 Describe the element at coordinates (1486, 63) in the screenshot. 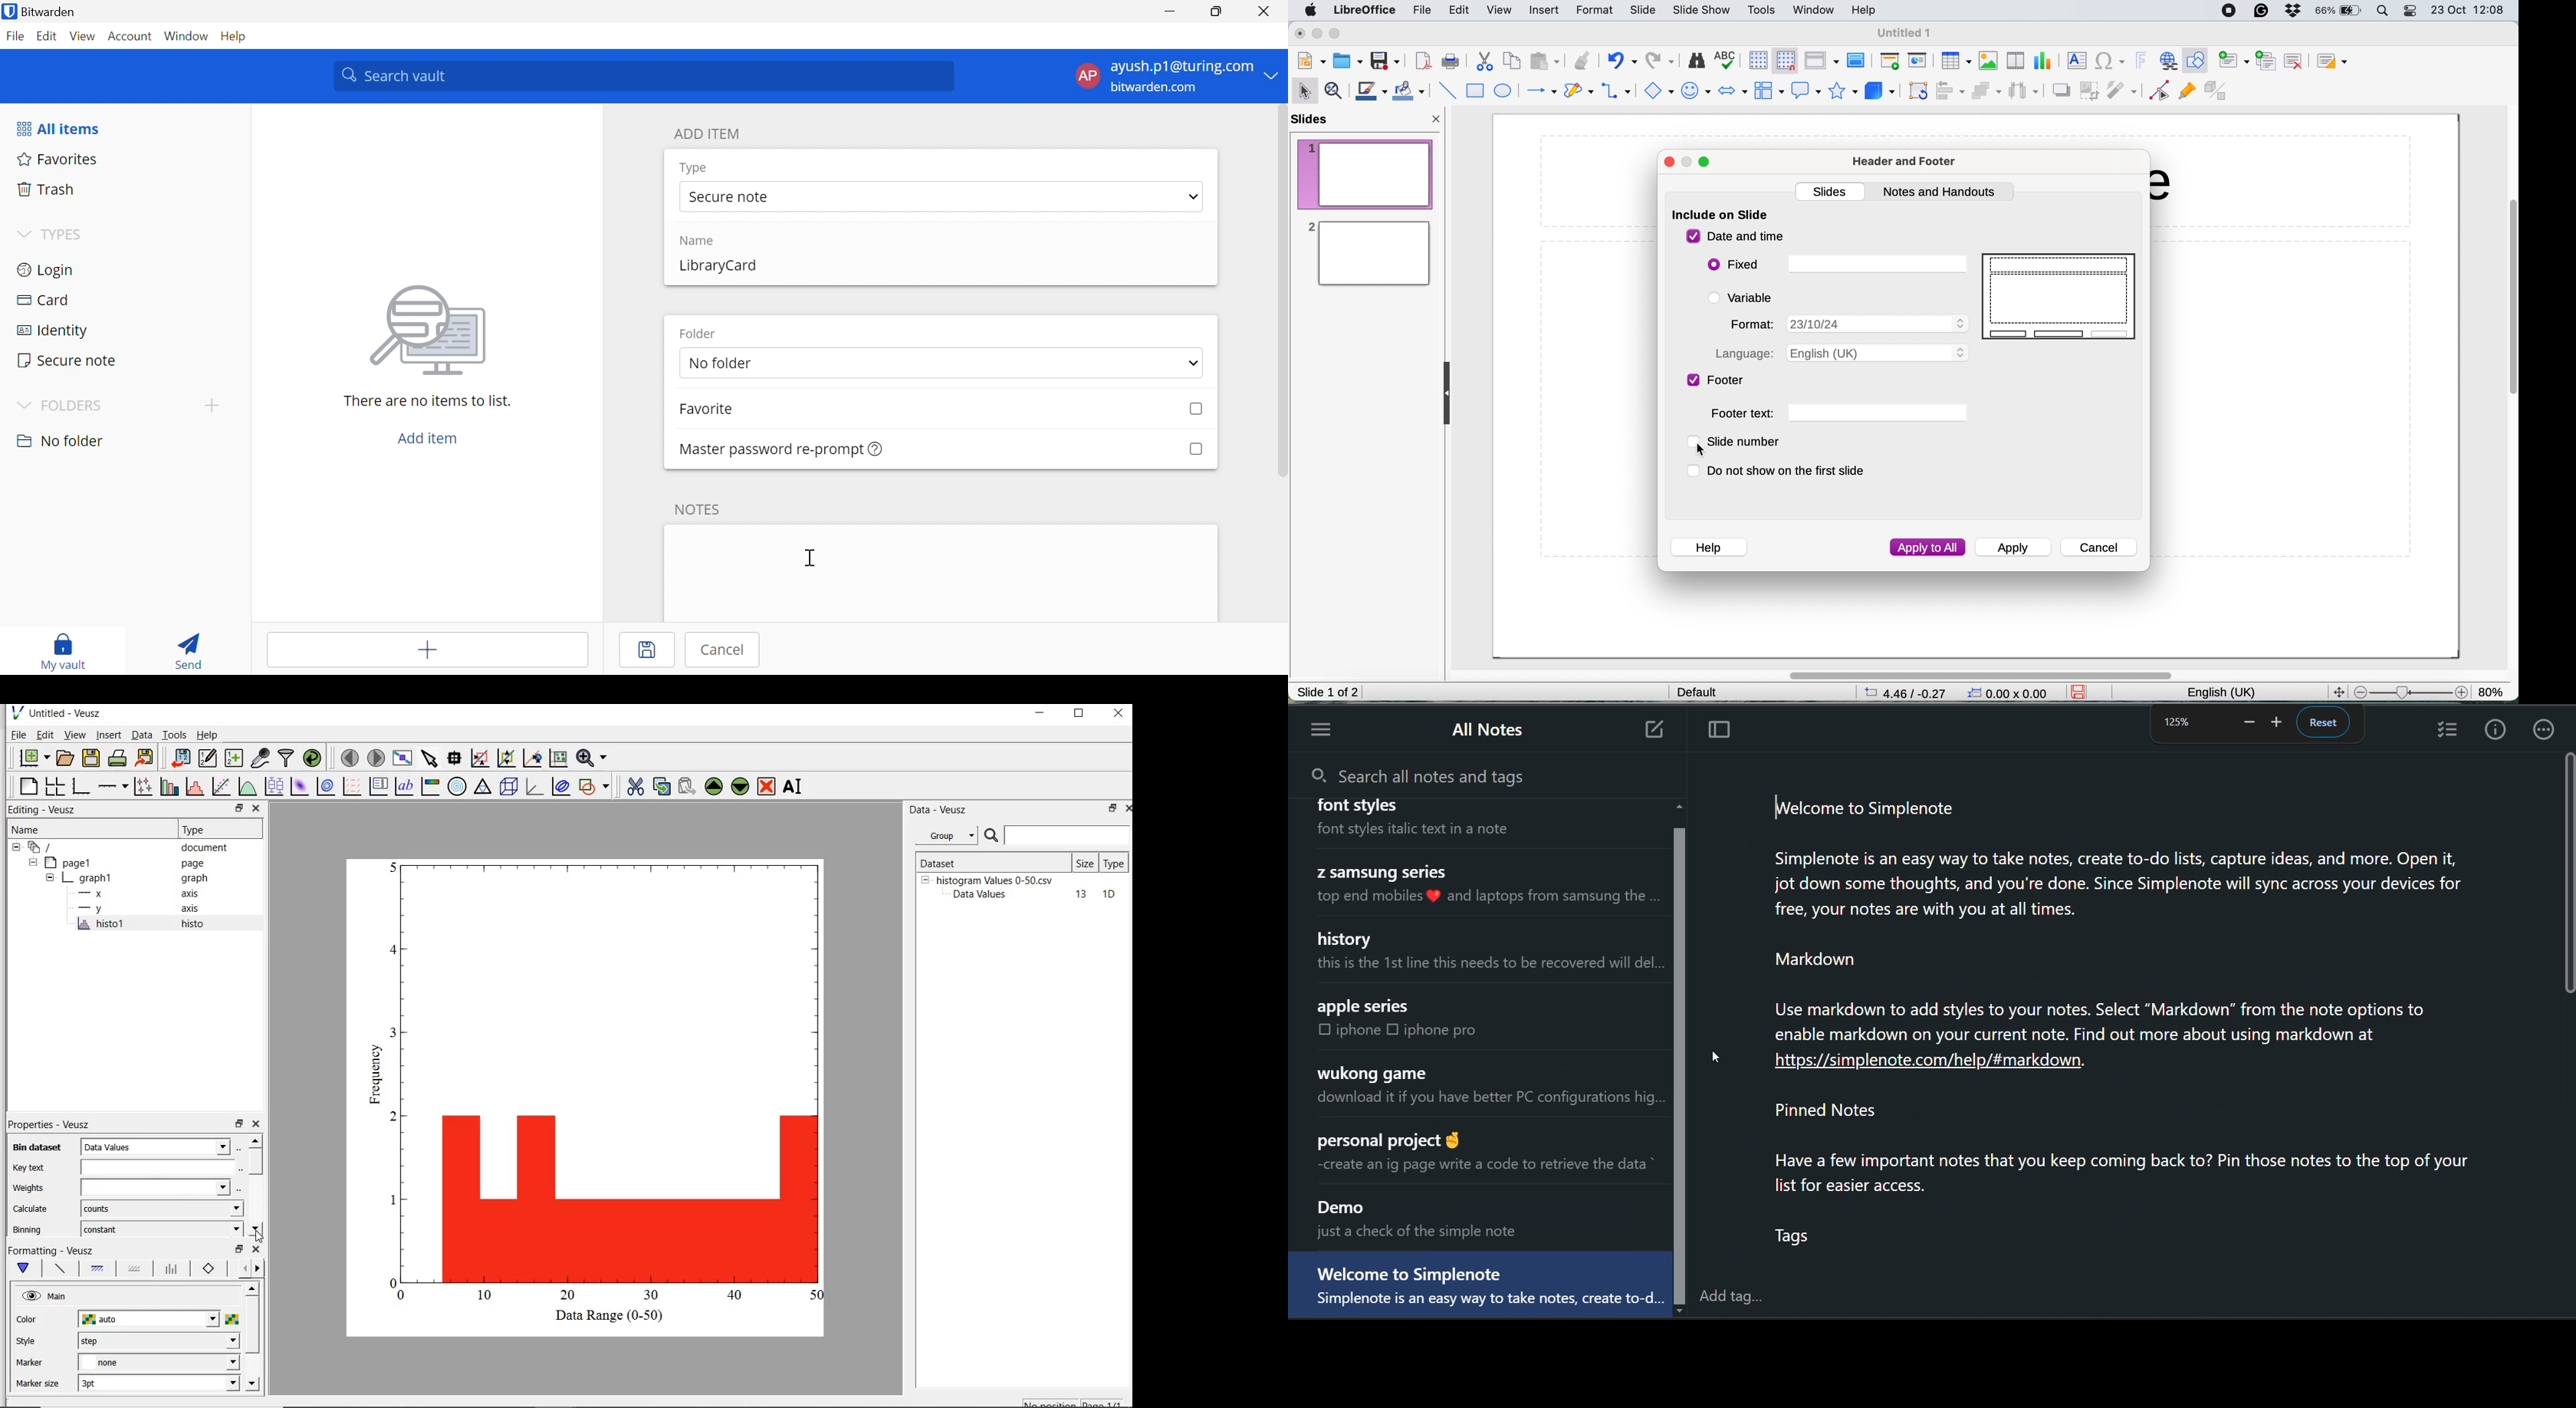

I see `cut` at that location.